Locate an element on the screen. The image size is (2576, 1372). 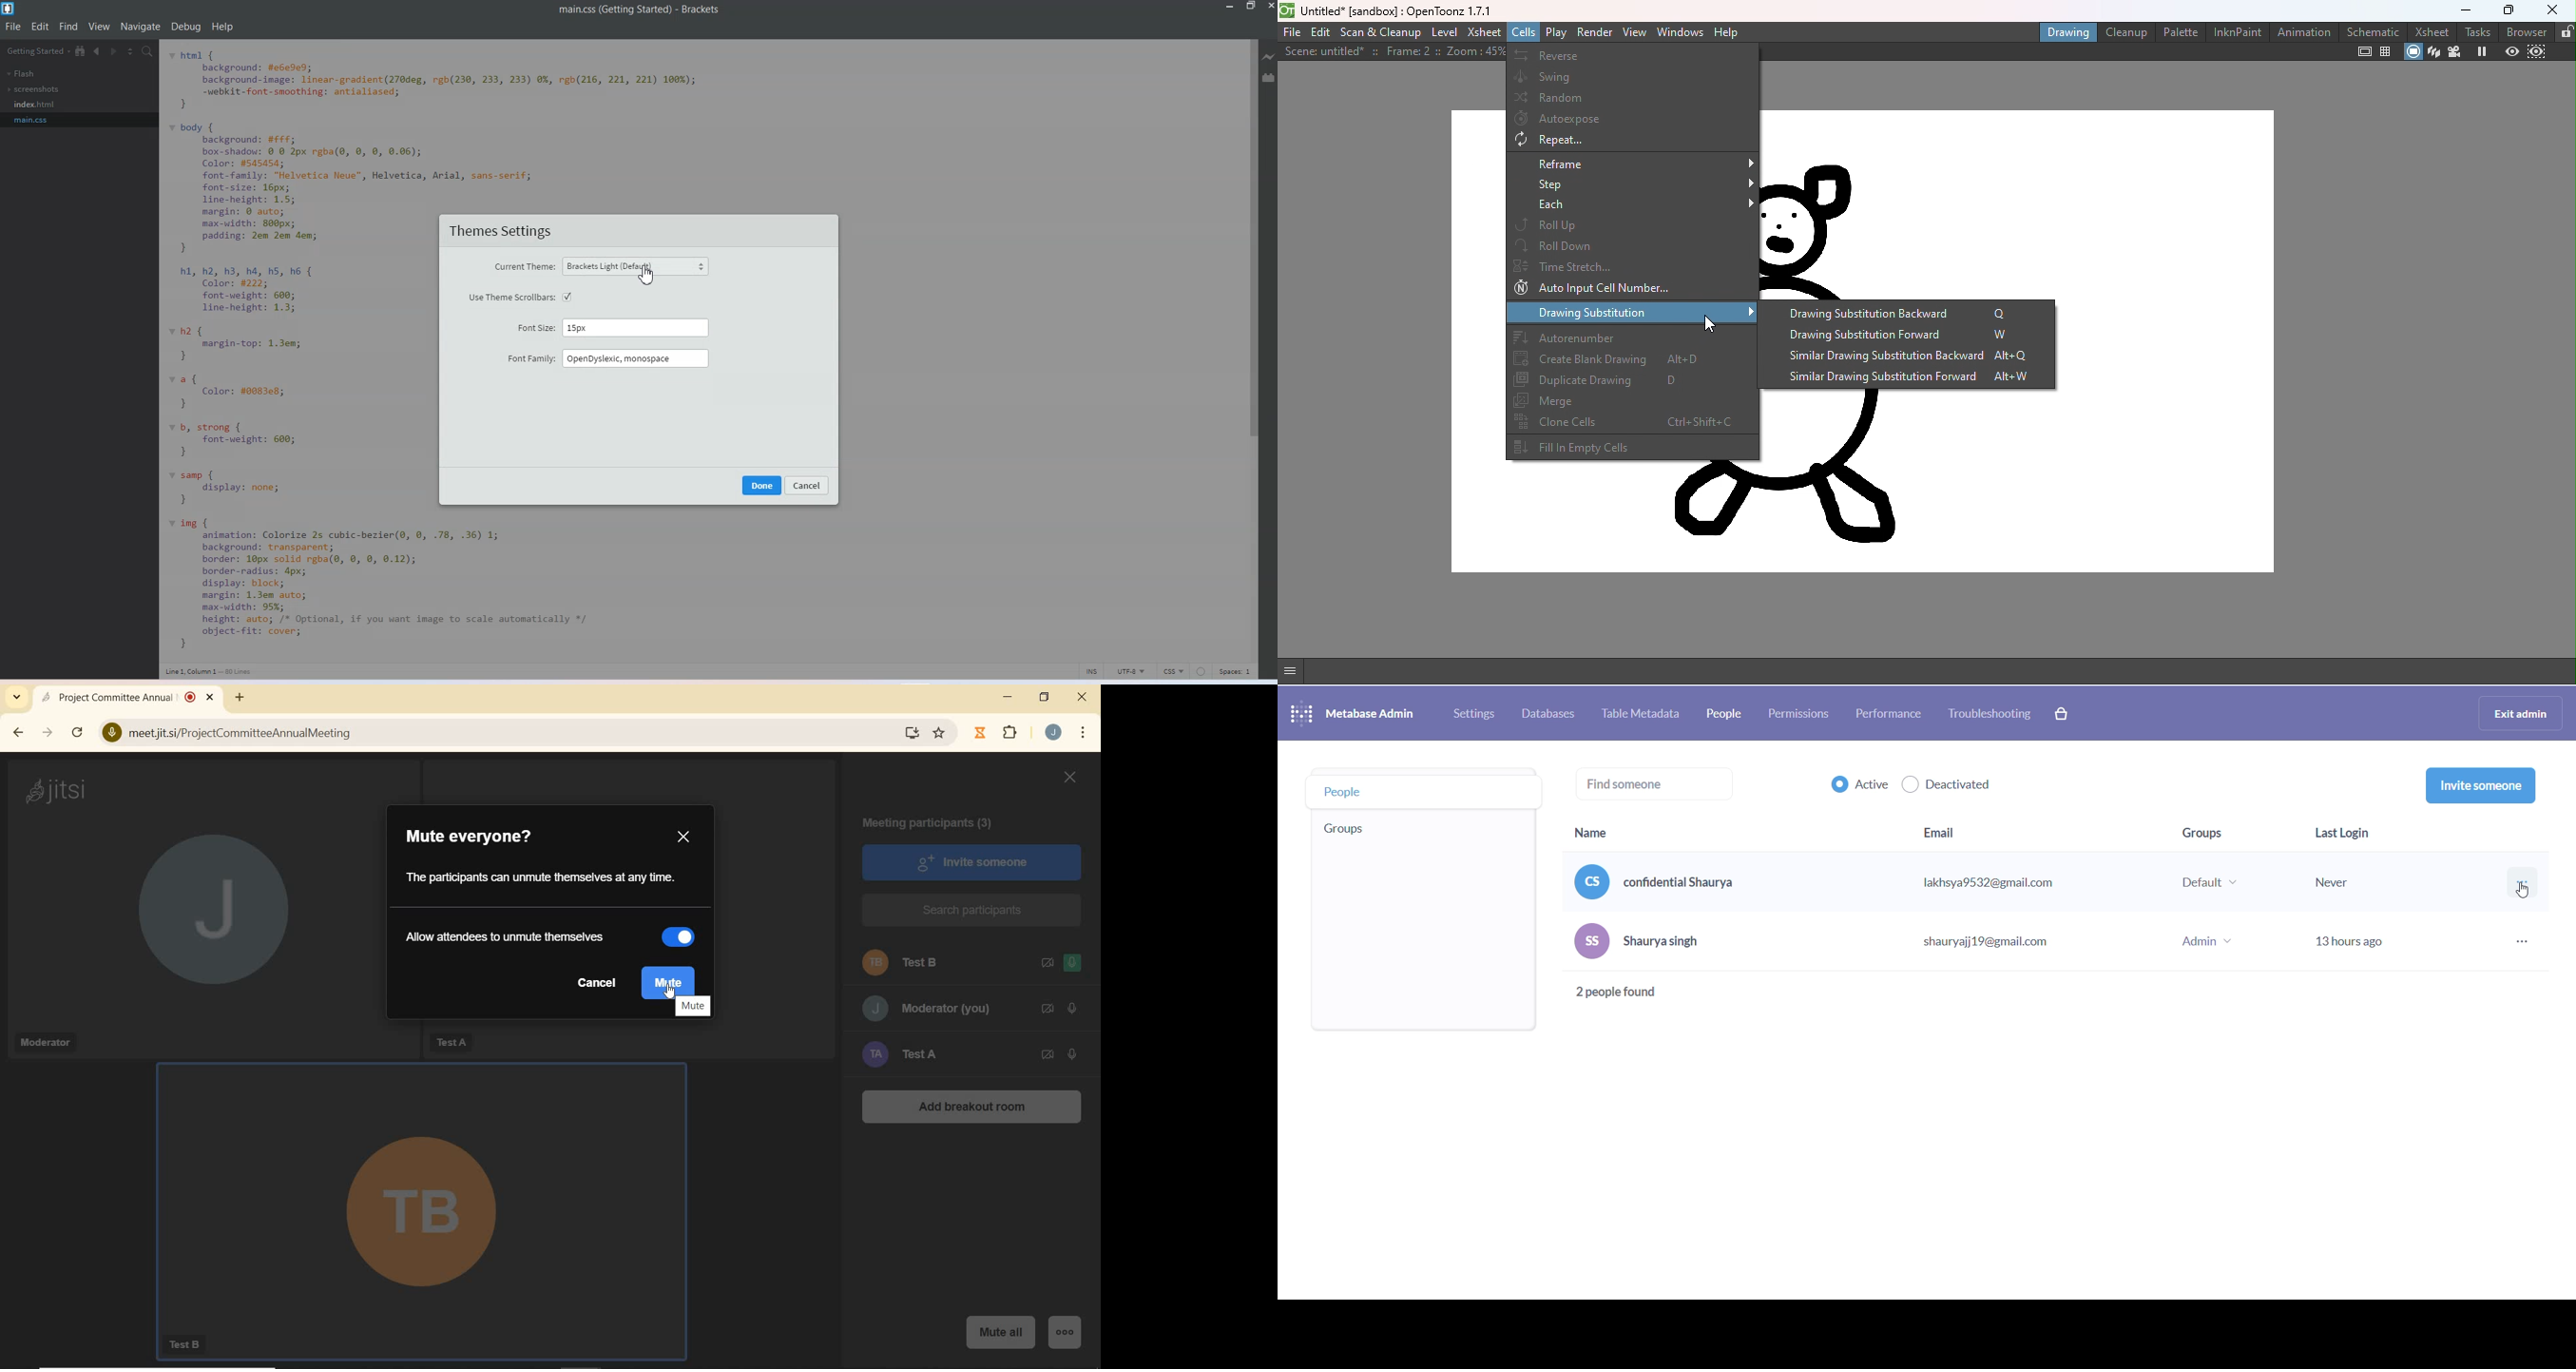
UTF-8 is located at coordinates (1132, 671).